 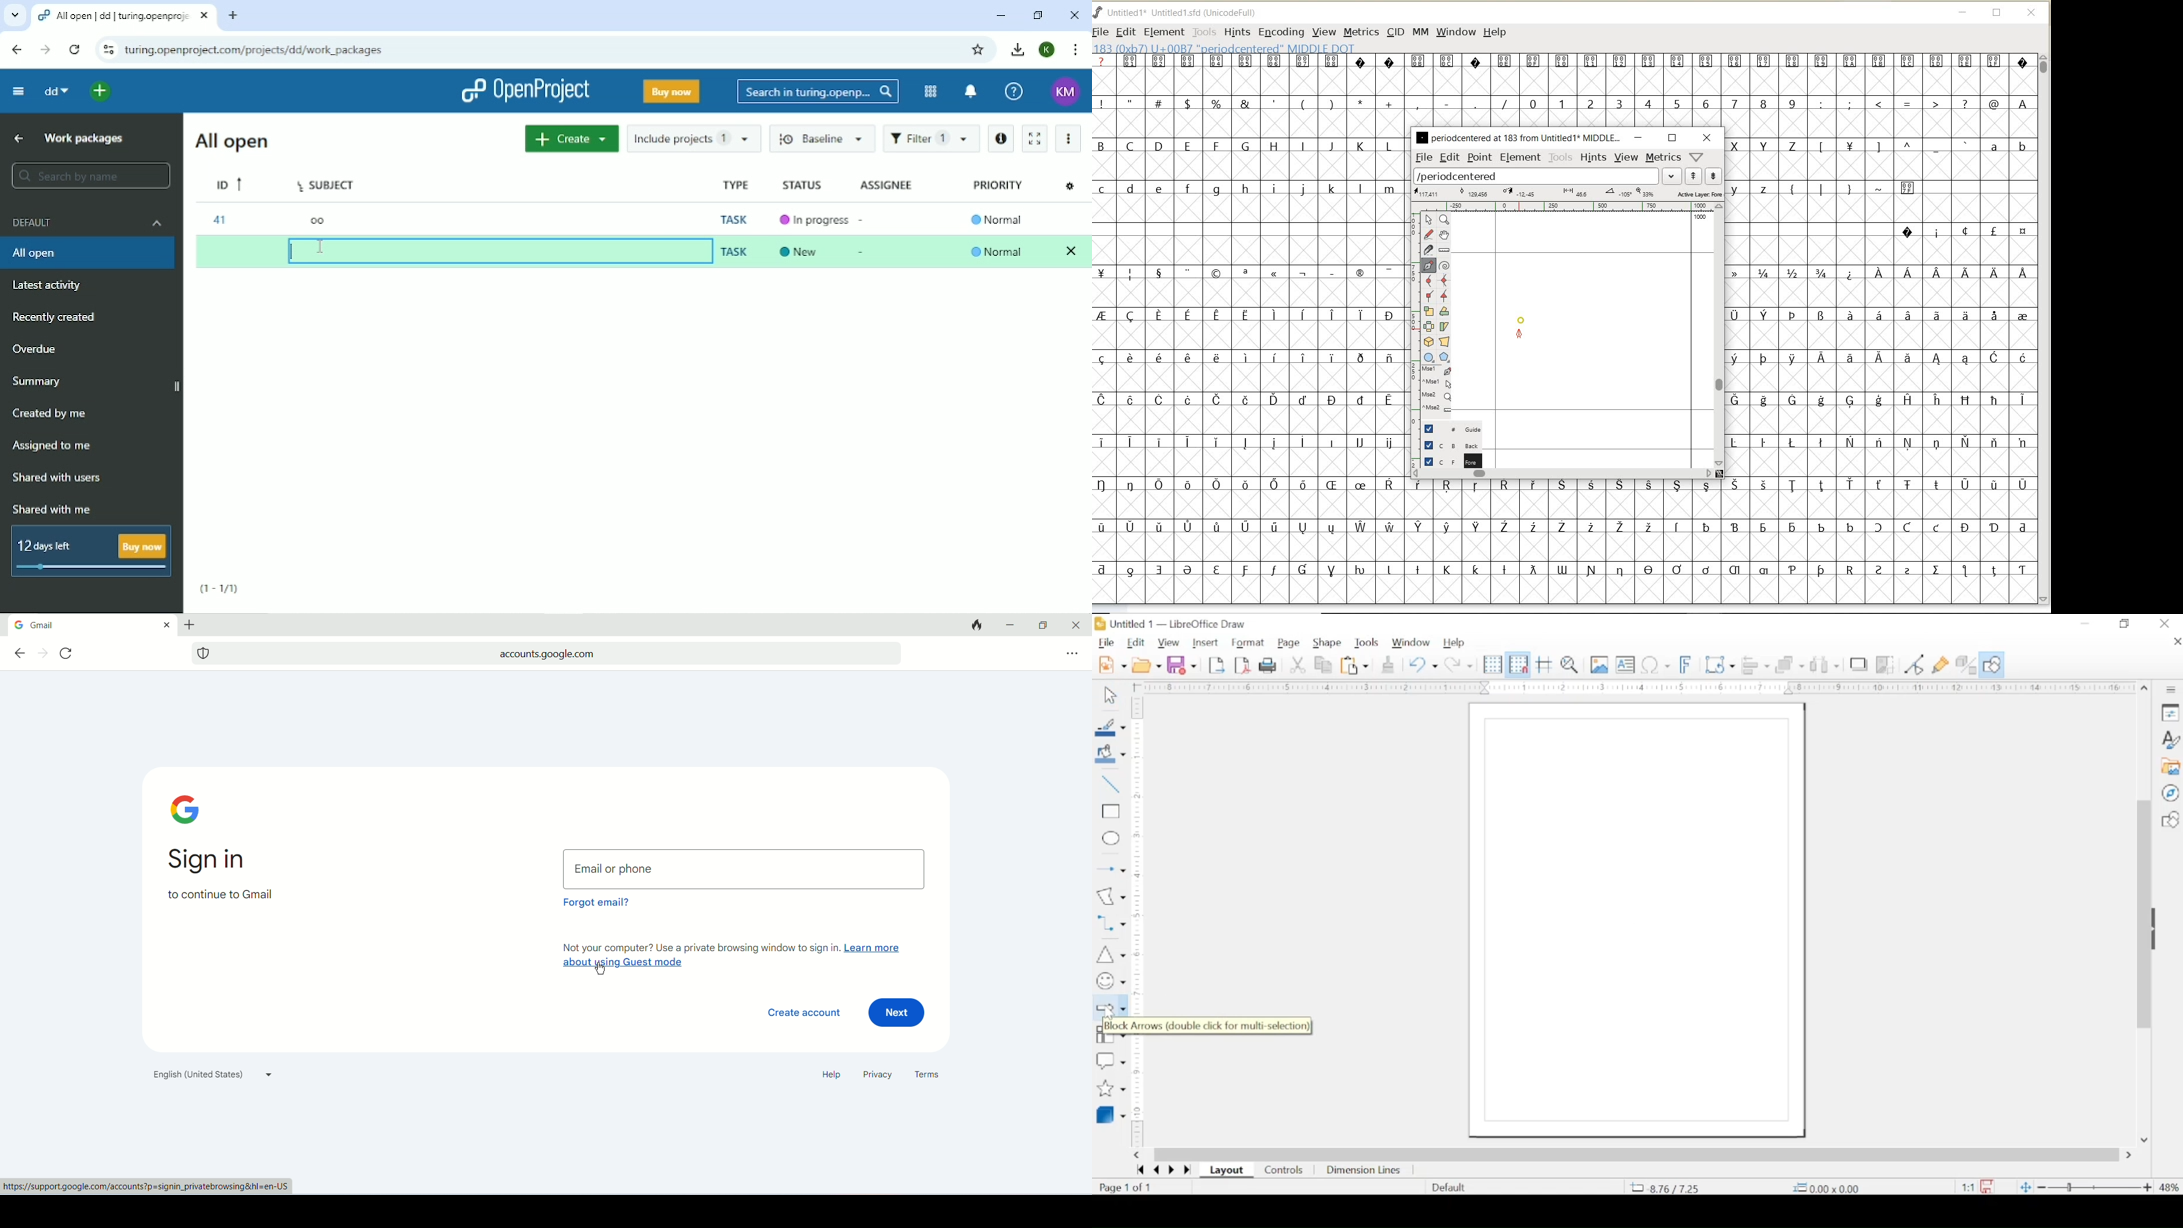 What do you see at coordinates (1173, 624) in the screenshot?
I see `untitled 1 - libreoffice` at bounding box center [1173, 624].